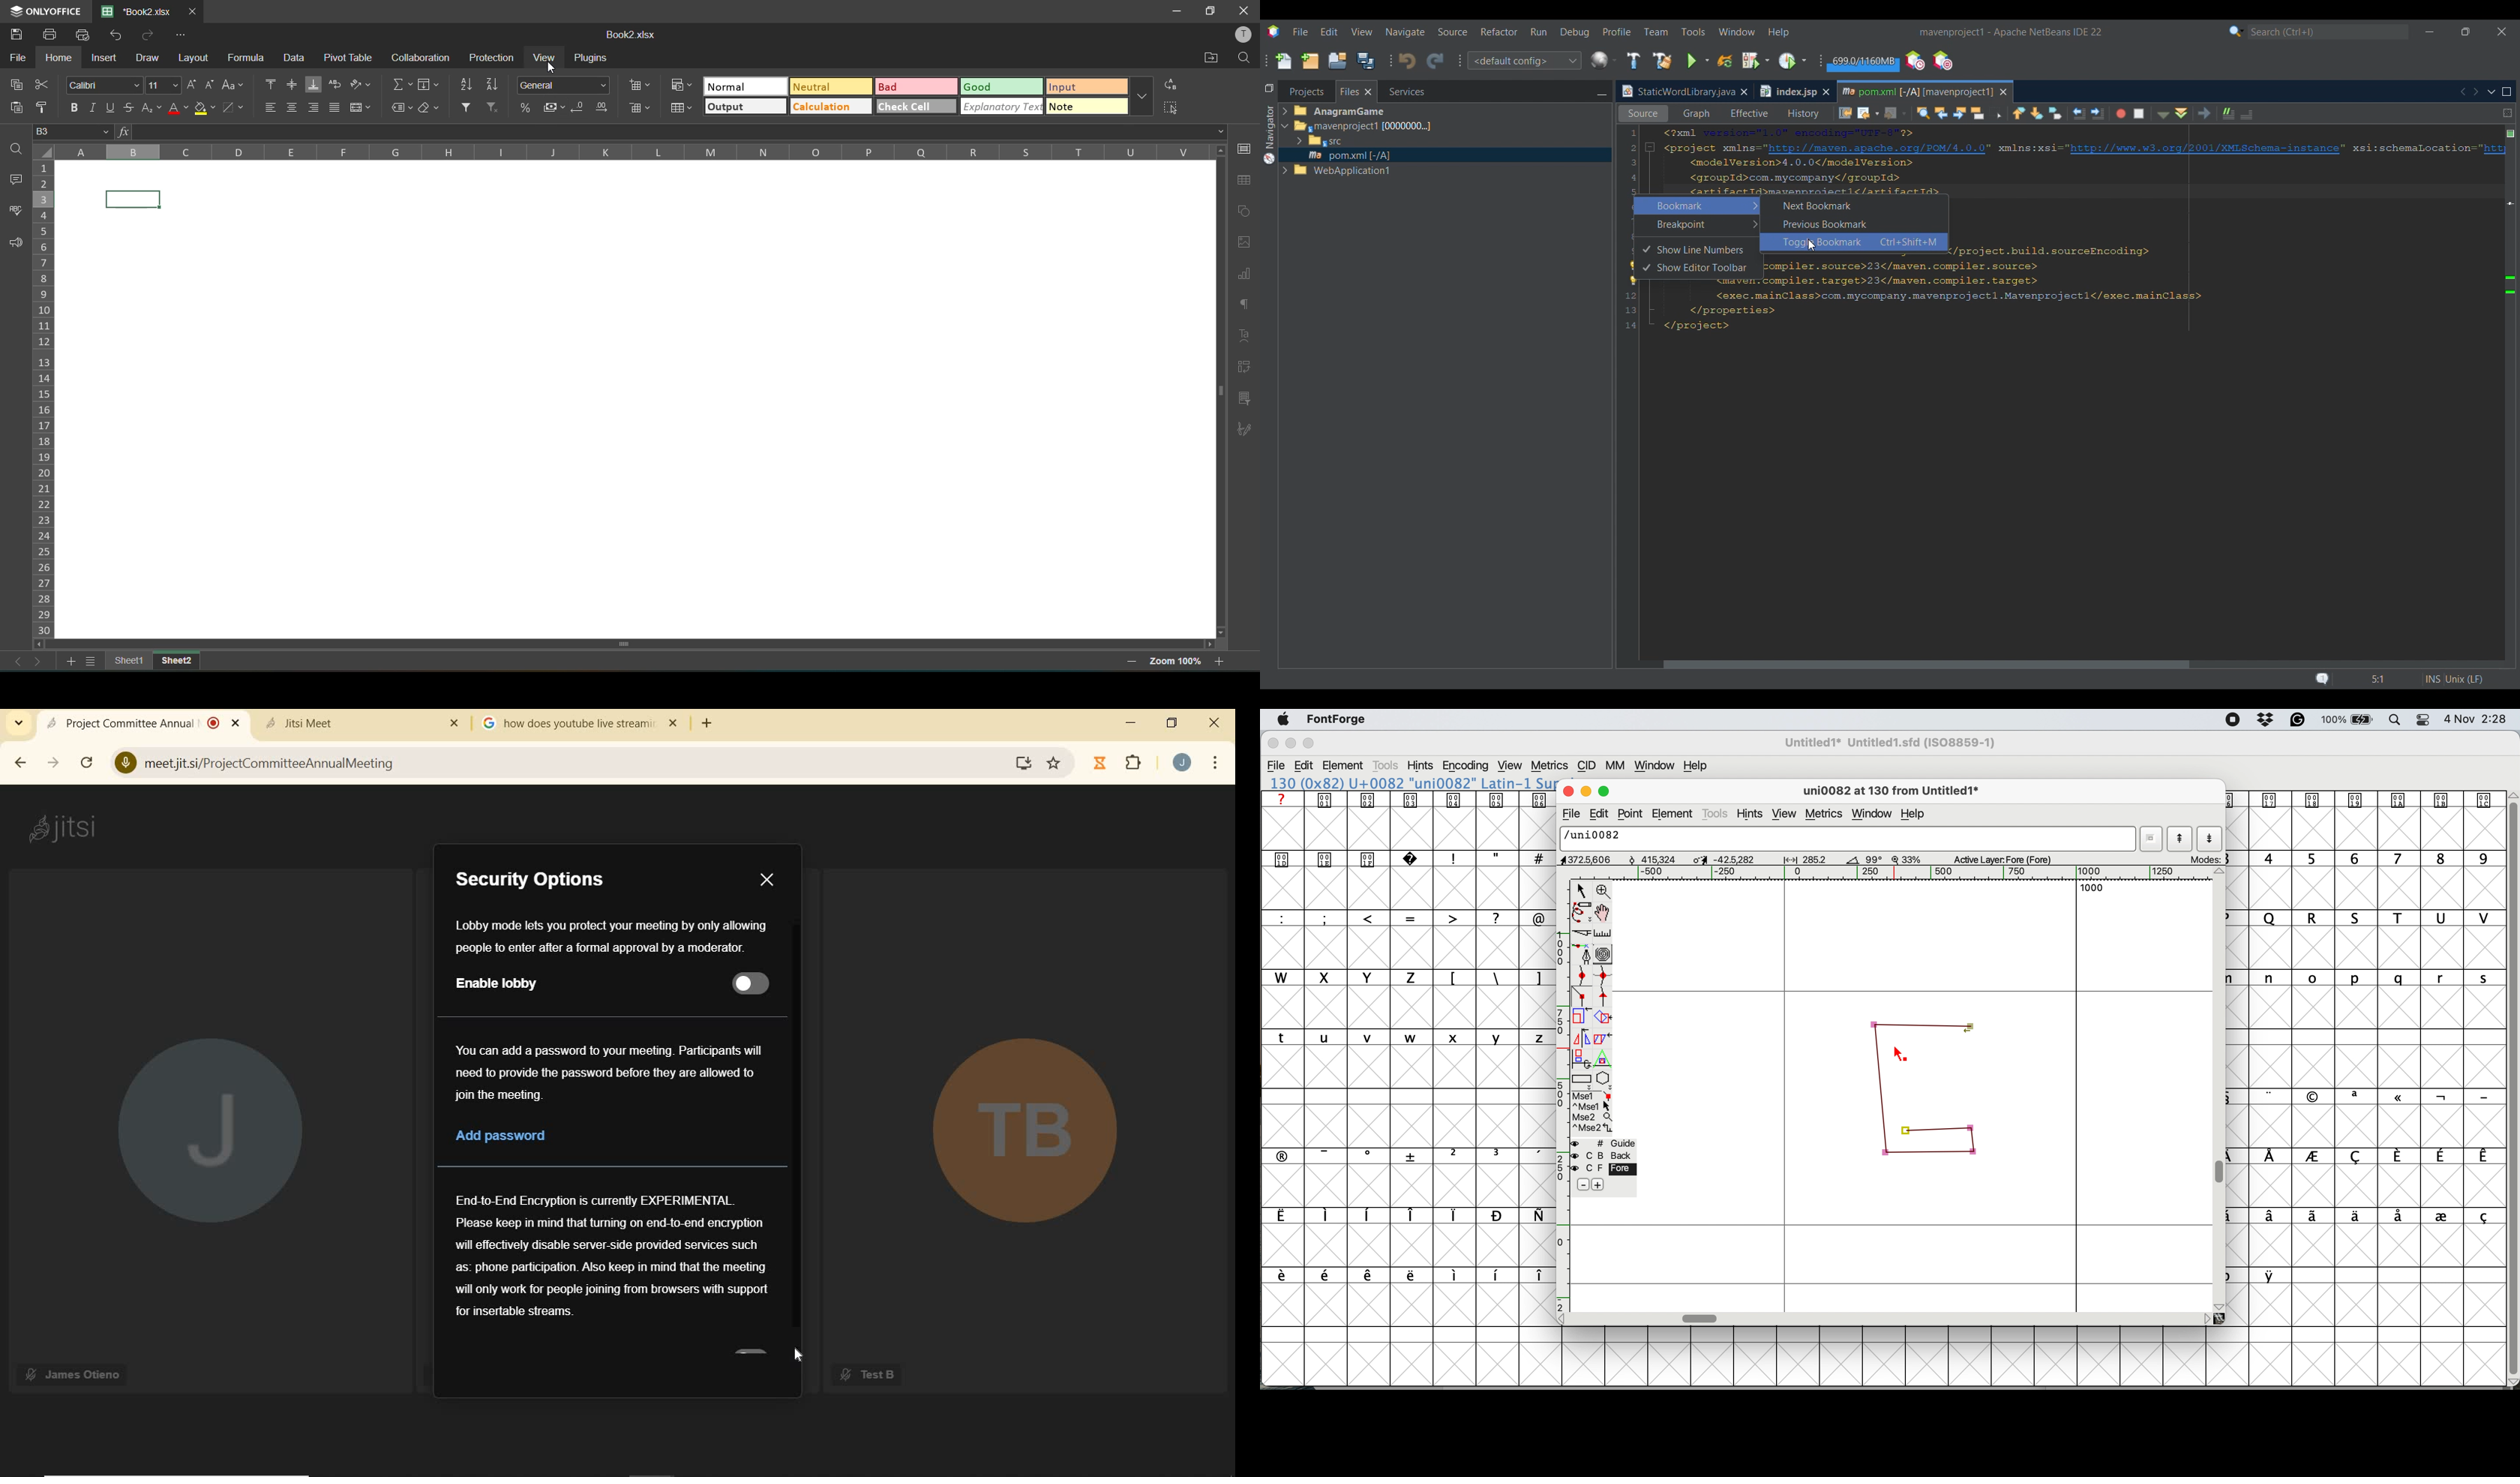 The image size is (2520, 1484). What do you see at coordinates (129, 662) in the screenshot?
I see `sheet 1` at bounding box center [129, 662].